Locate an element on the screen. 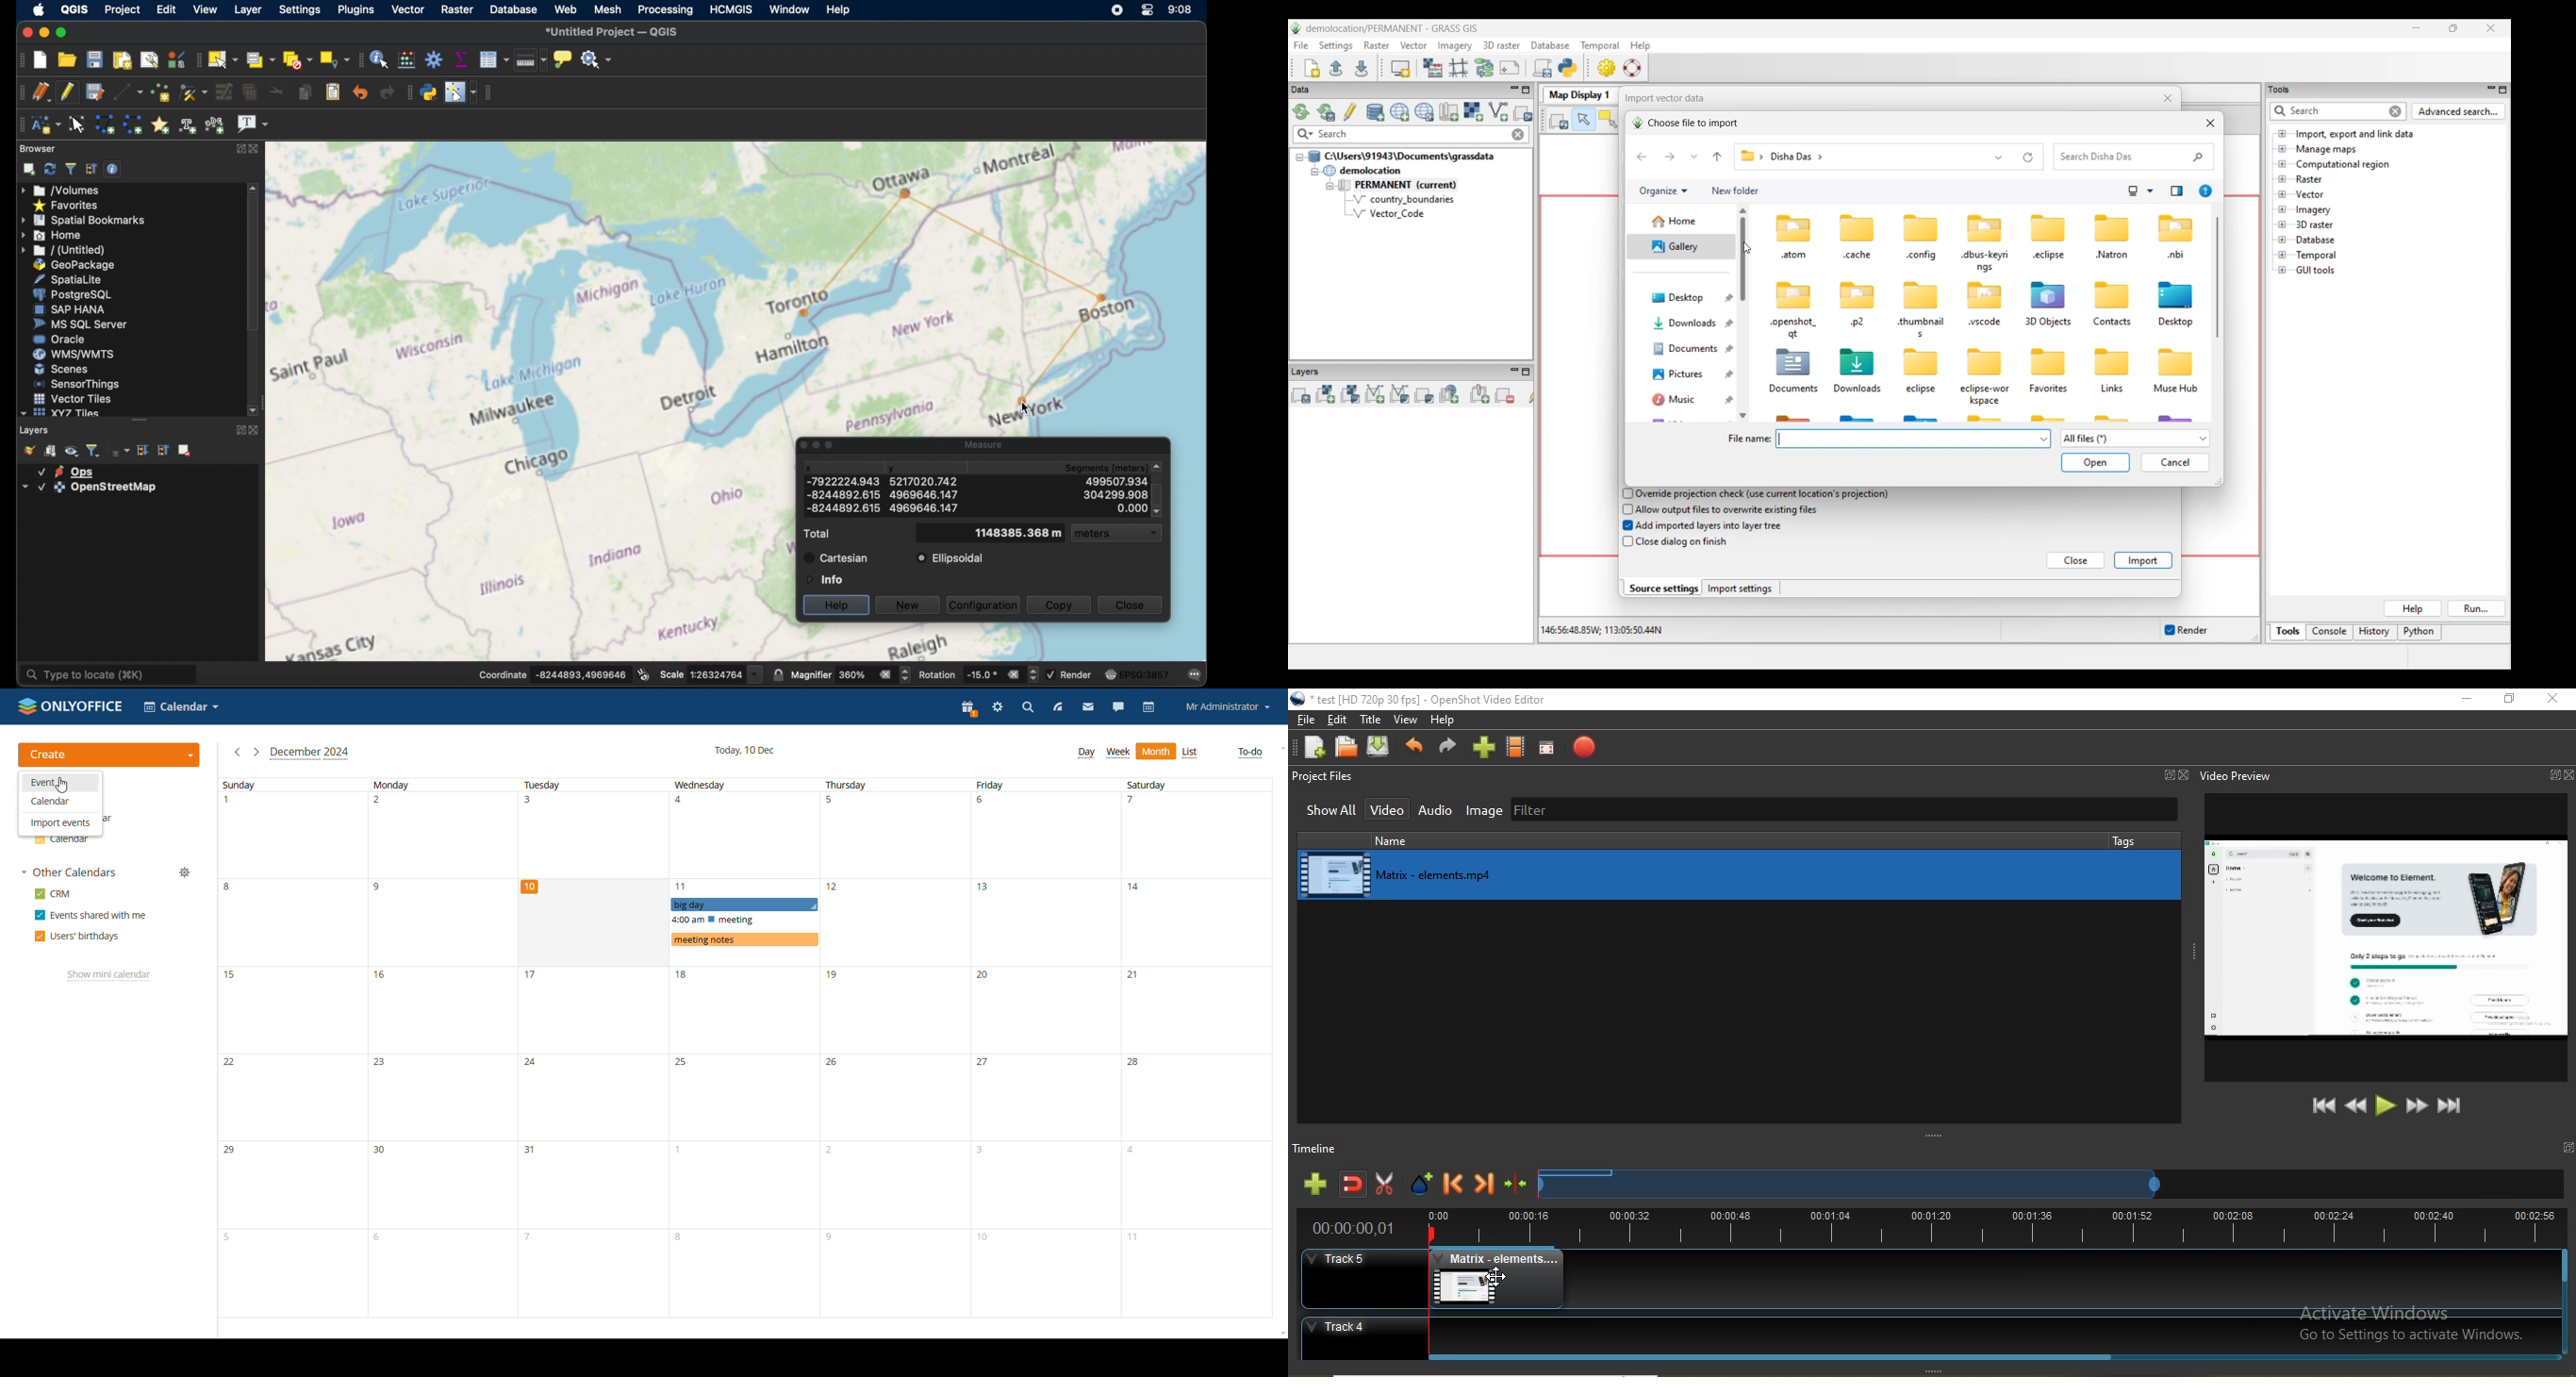 Image resolution: width=2576 pixels, height=1400 pixels. close is located at coordinates (799, 445).